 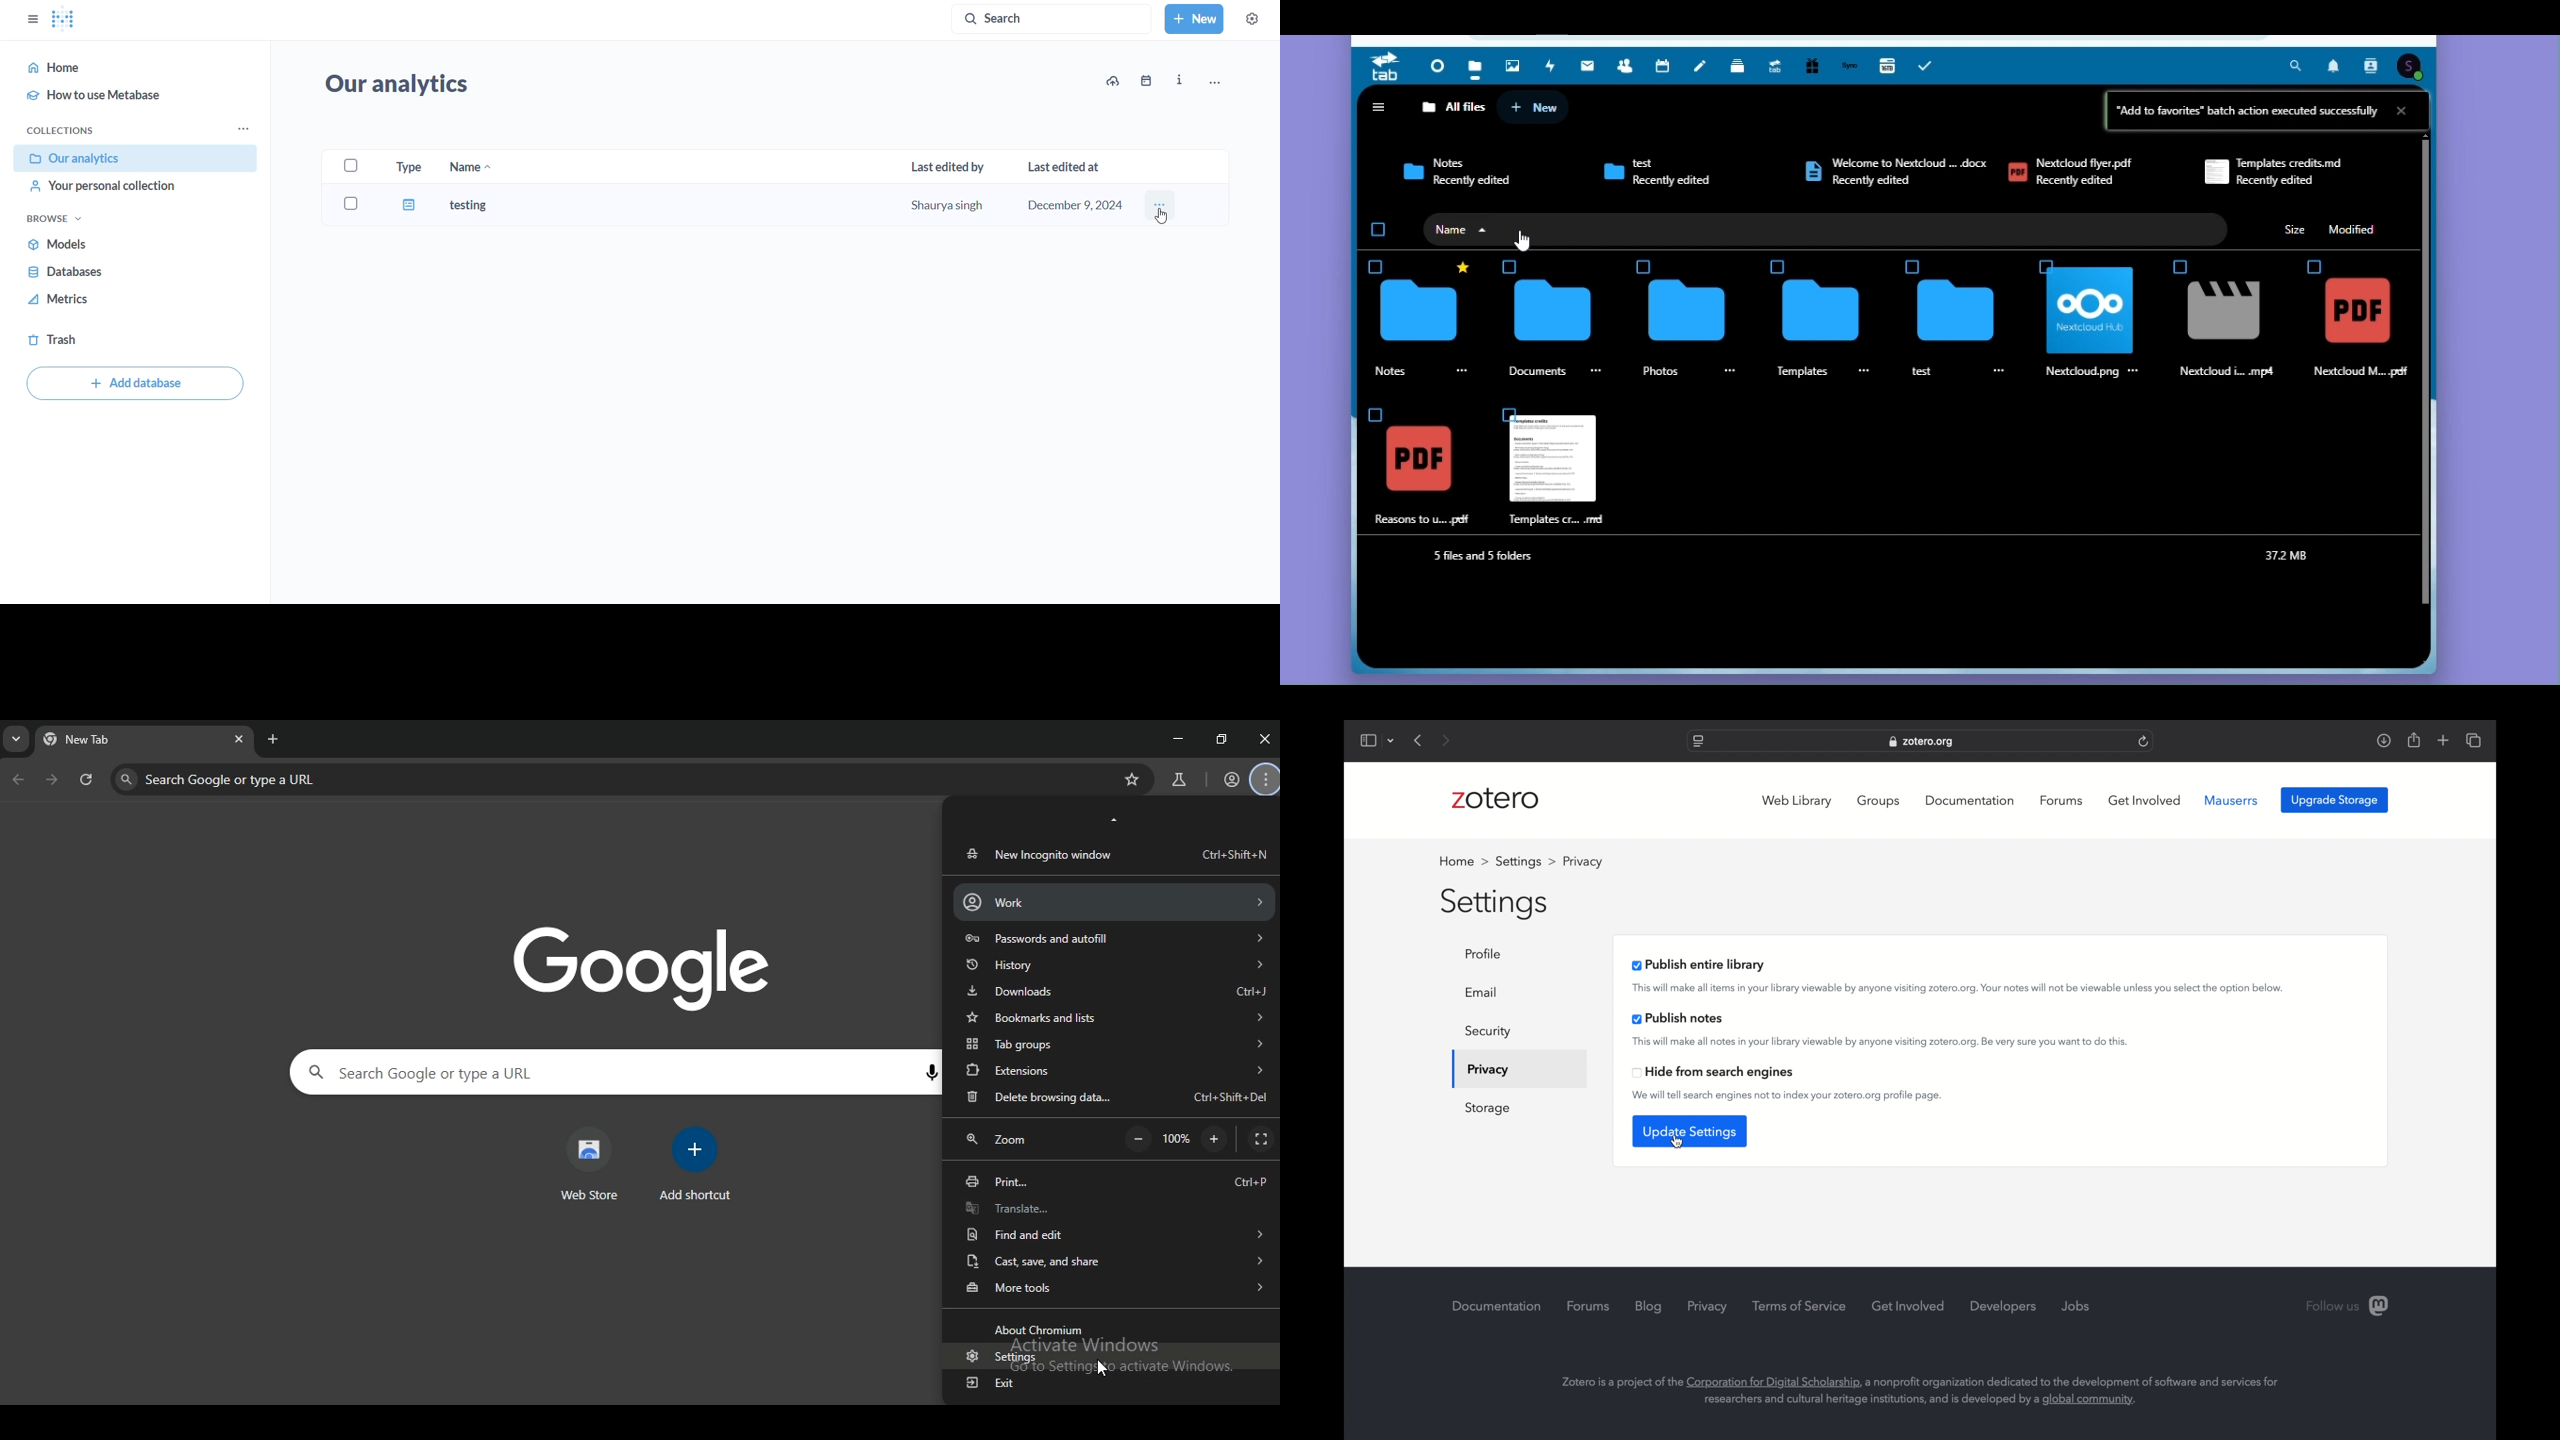 I want to click on cursor, so click(x=1163, y=214).